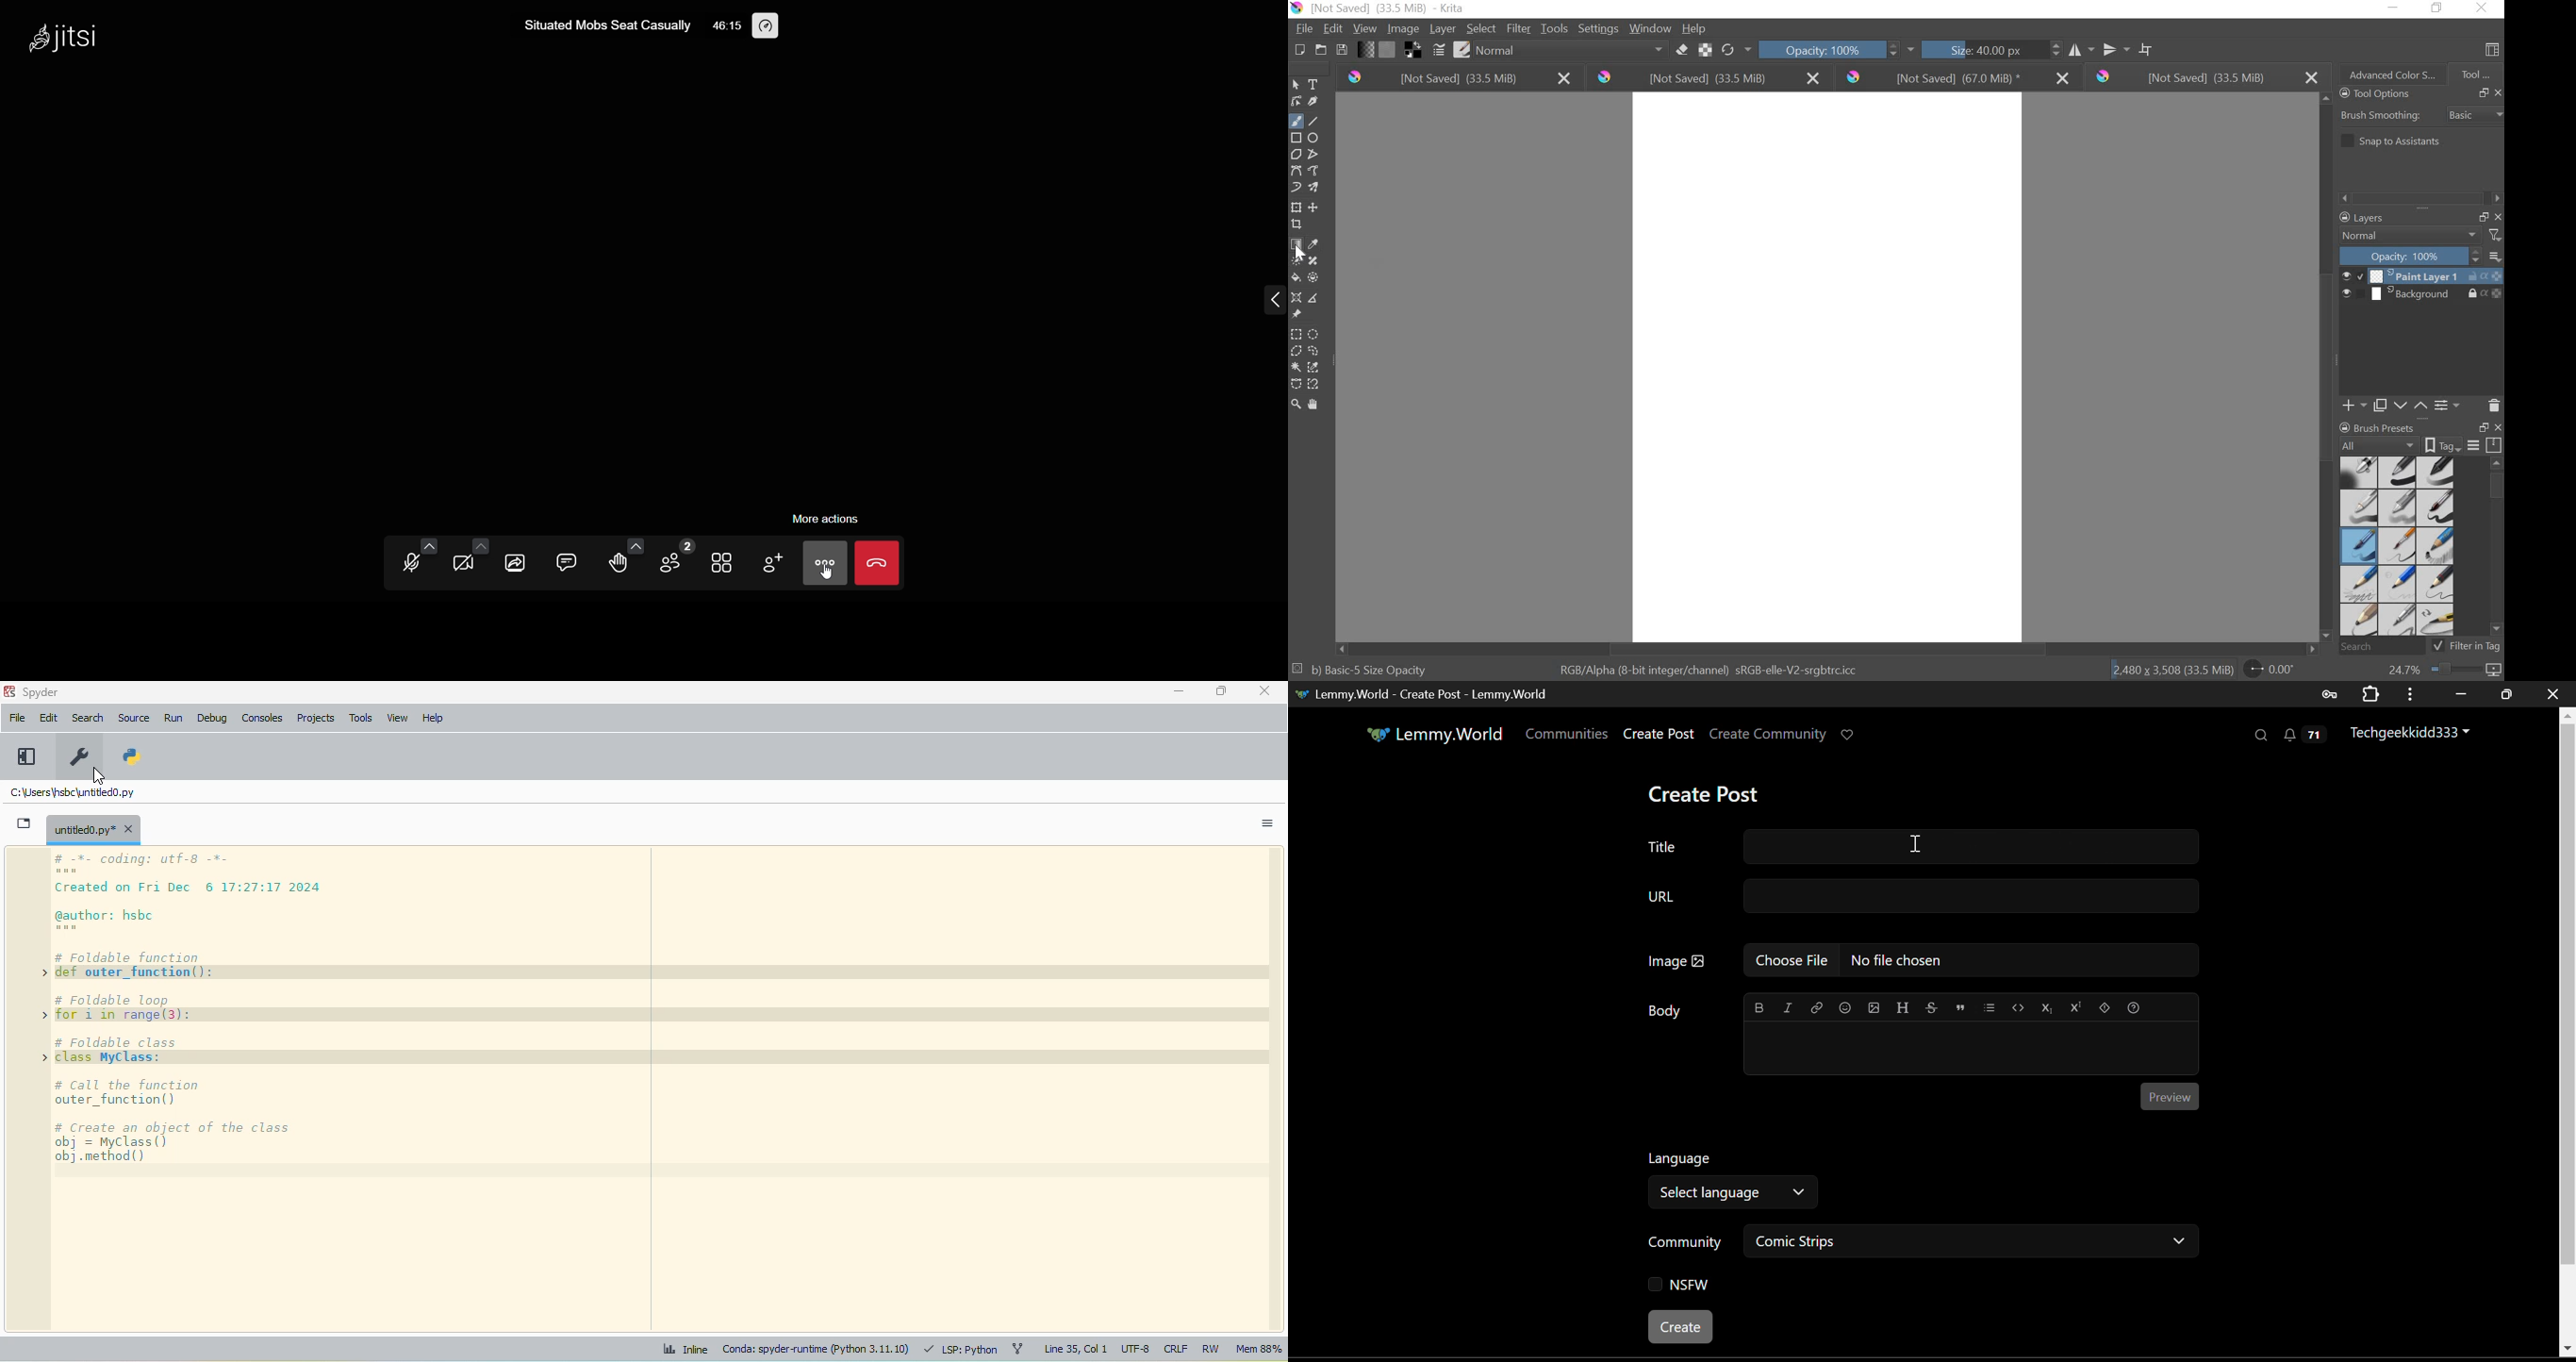 This screenshot has height=1372, width=2576. I want to click on bezier curve, so click(1298, 171).